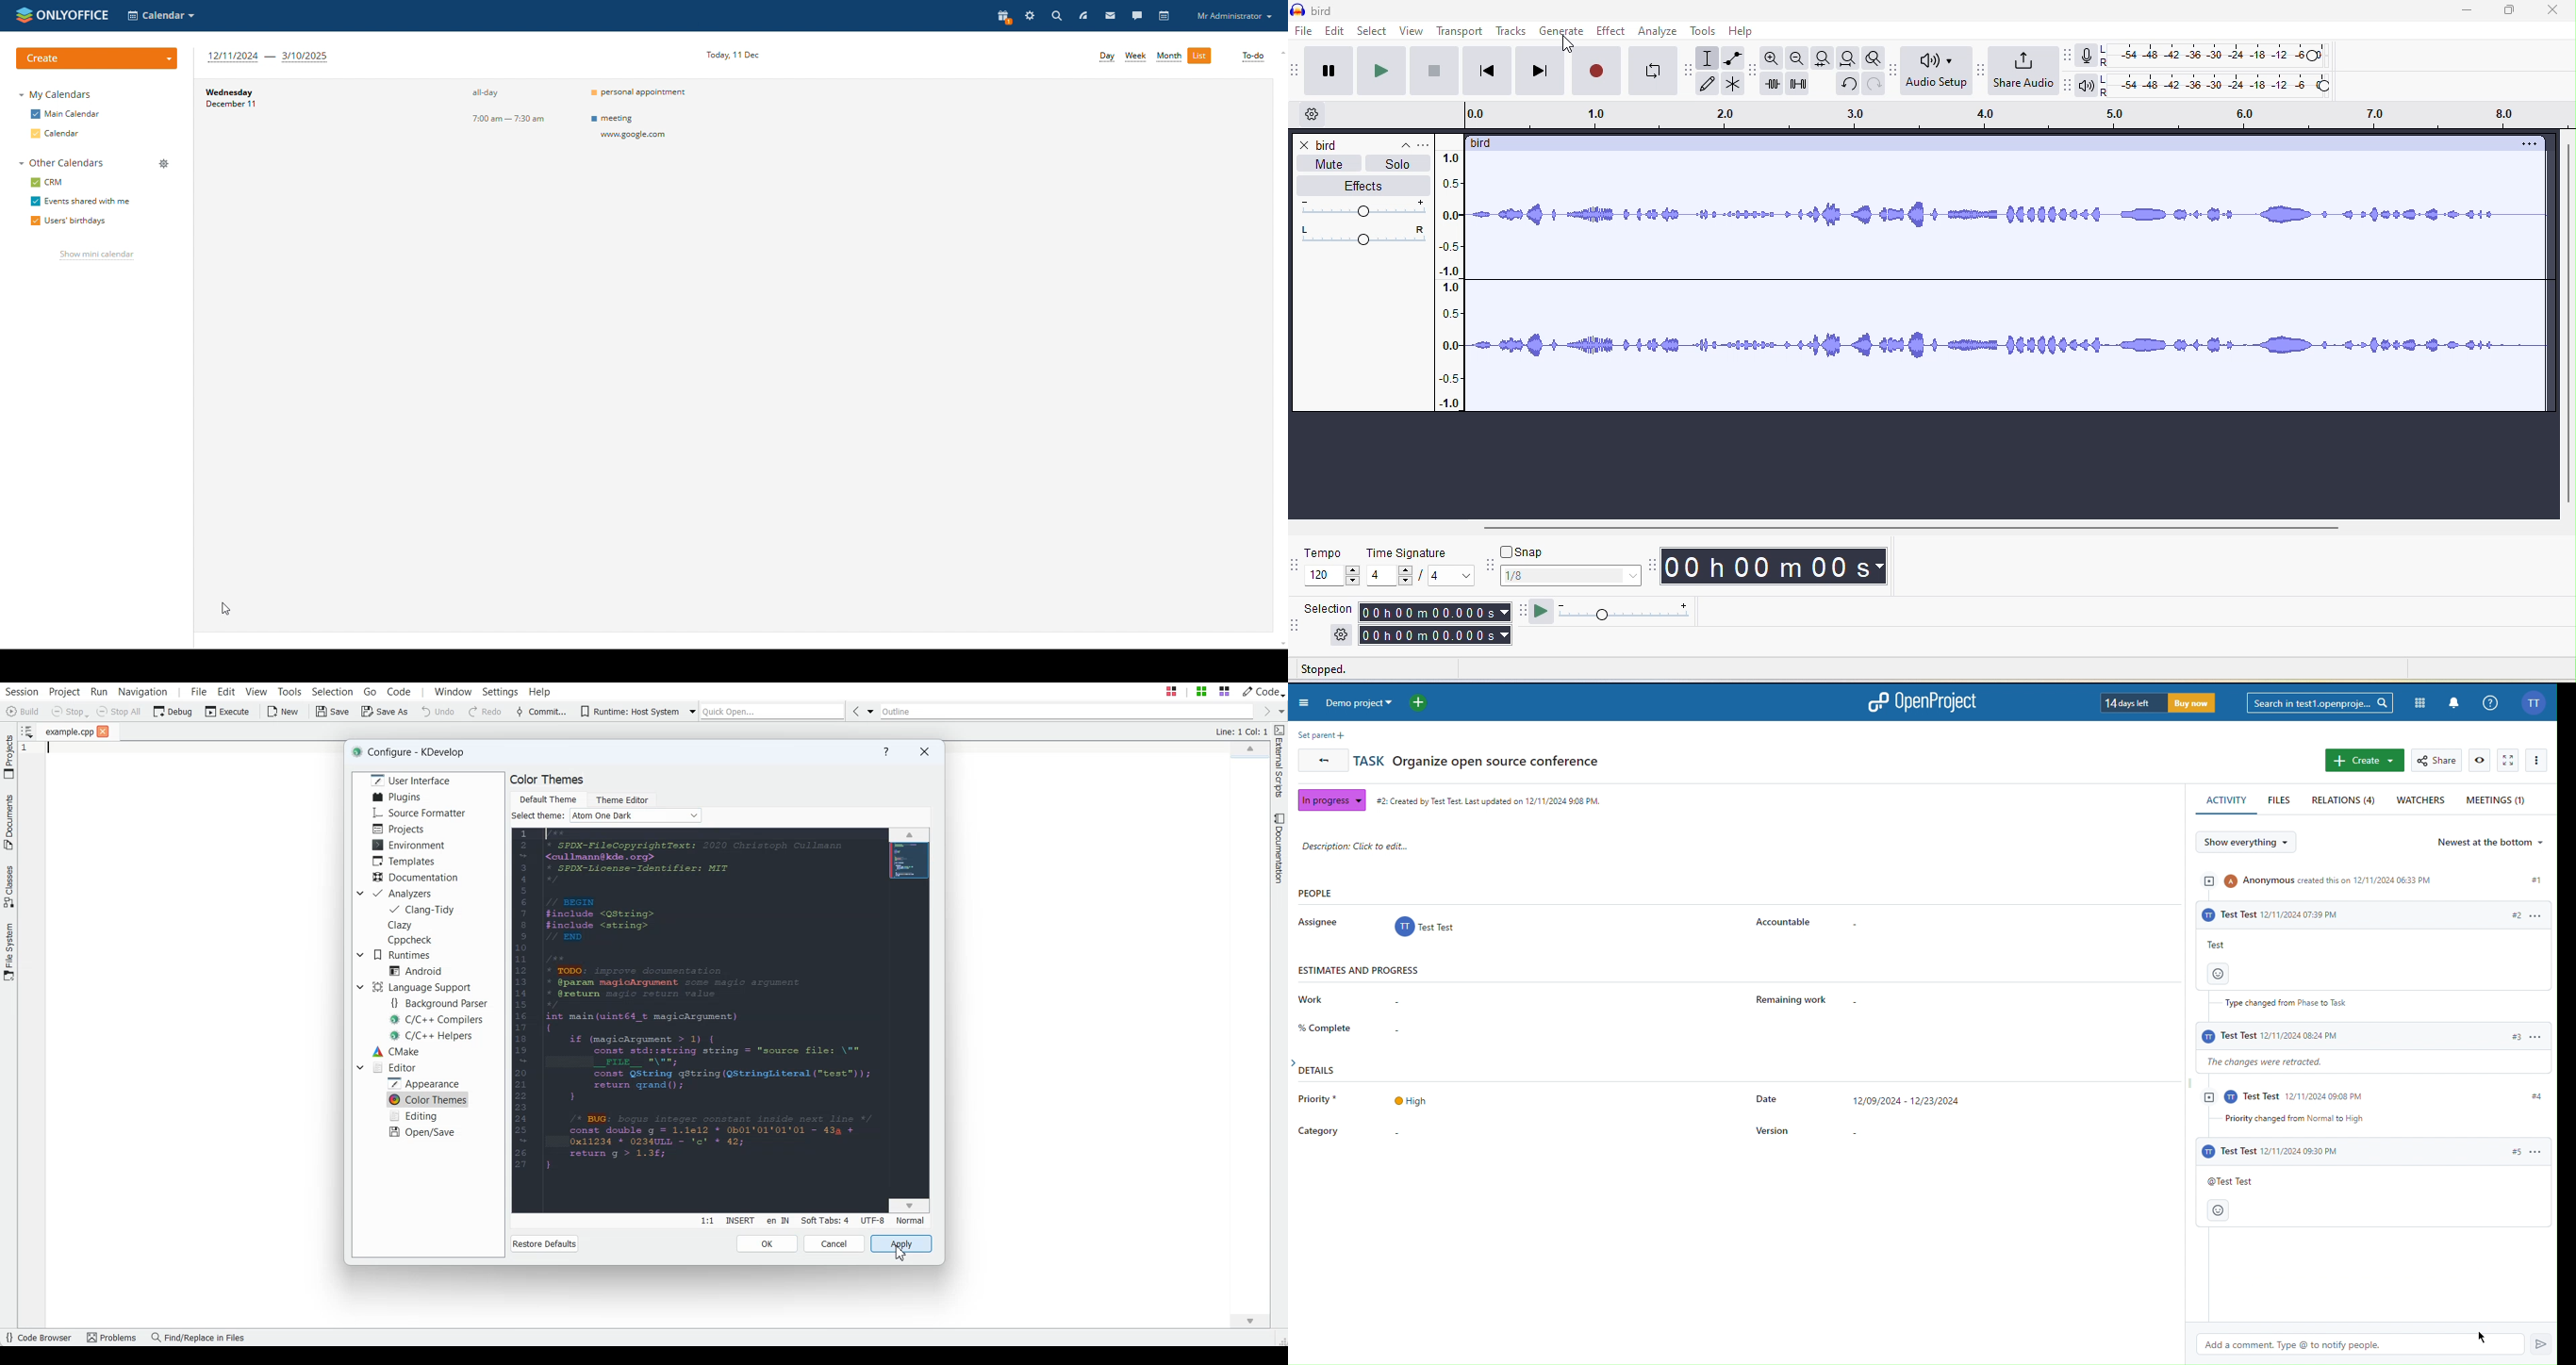  Describe the element at coordinates (1663, 1112) in the screenshot. I see `Details` at that location.